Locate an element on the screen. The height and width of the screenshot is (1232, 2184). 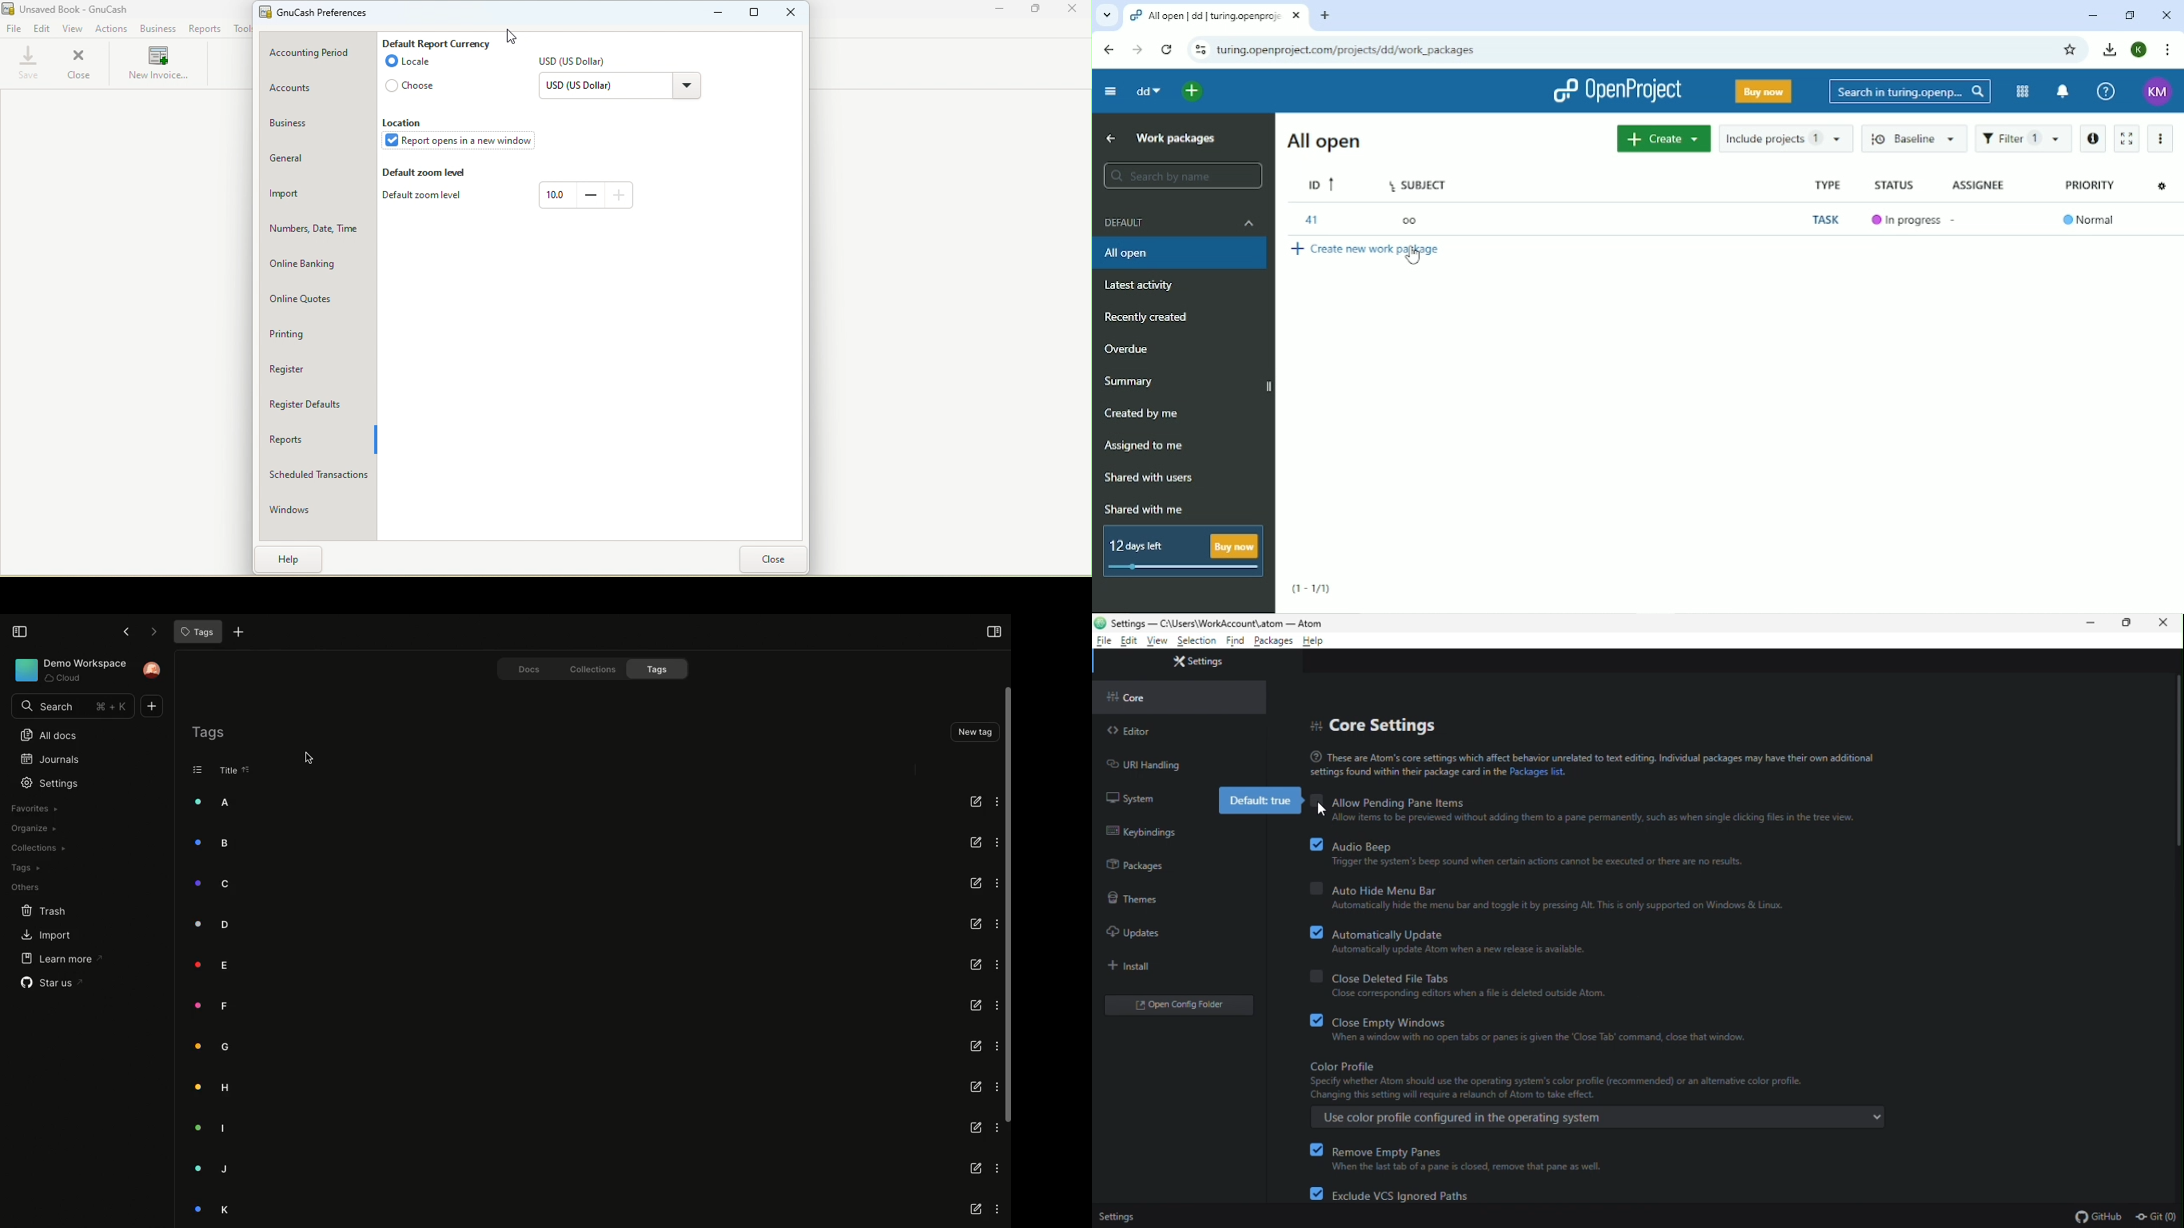
Rename is located at coordinates (976, 1006).